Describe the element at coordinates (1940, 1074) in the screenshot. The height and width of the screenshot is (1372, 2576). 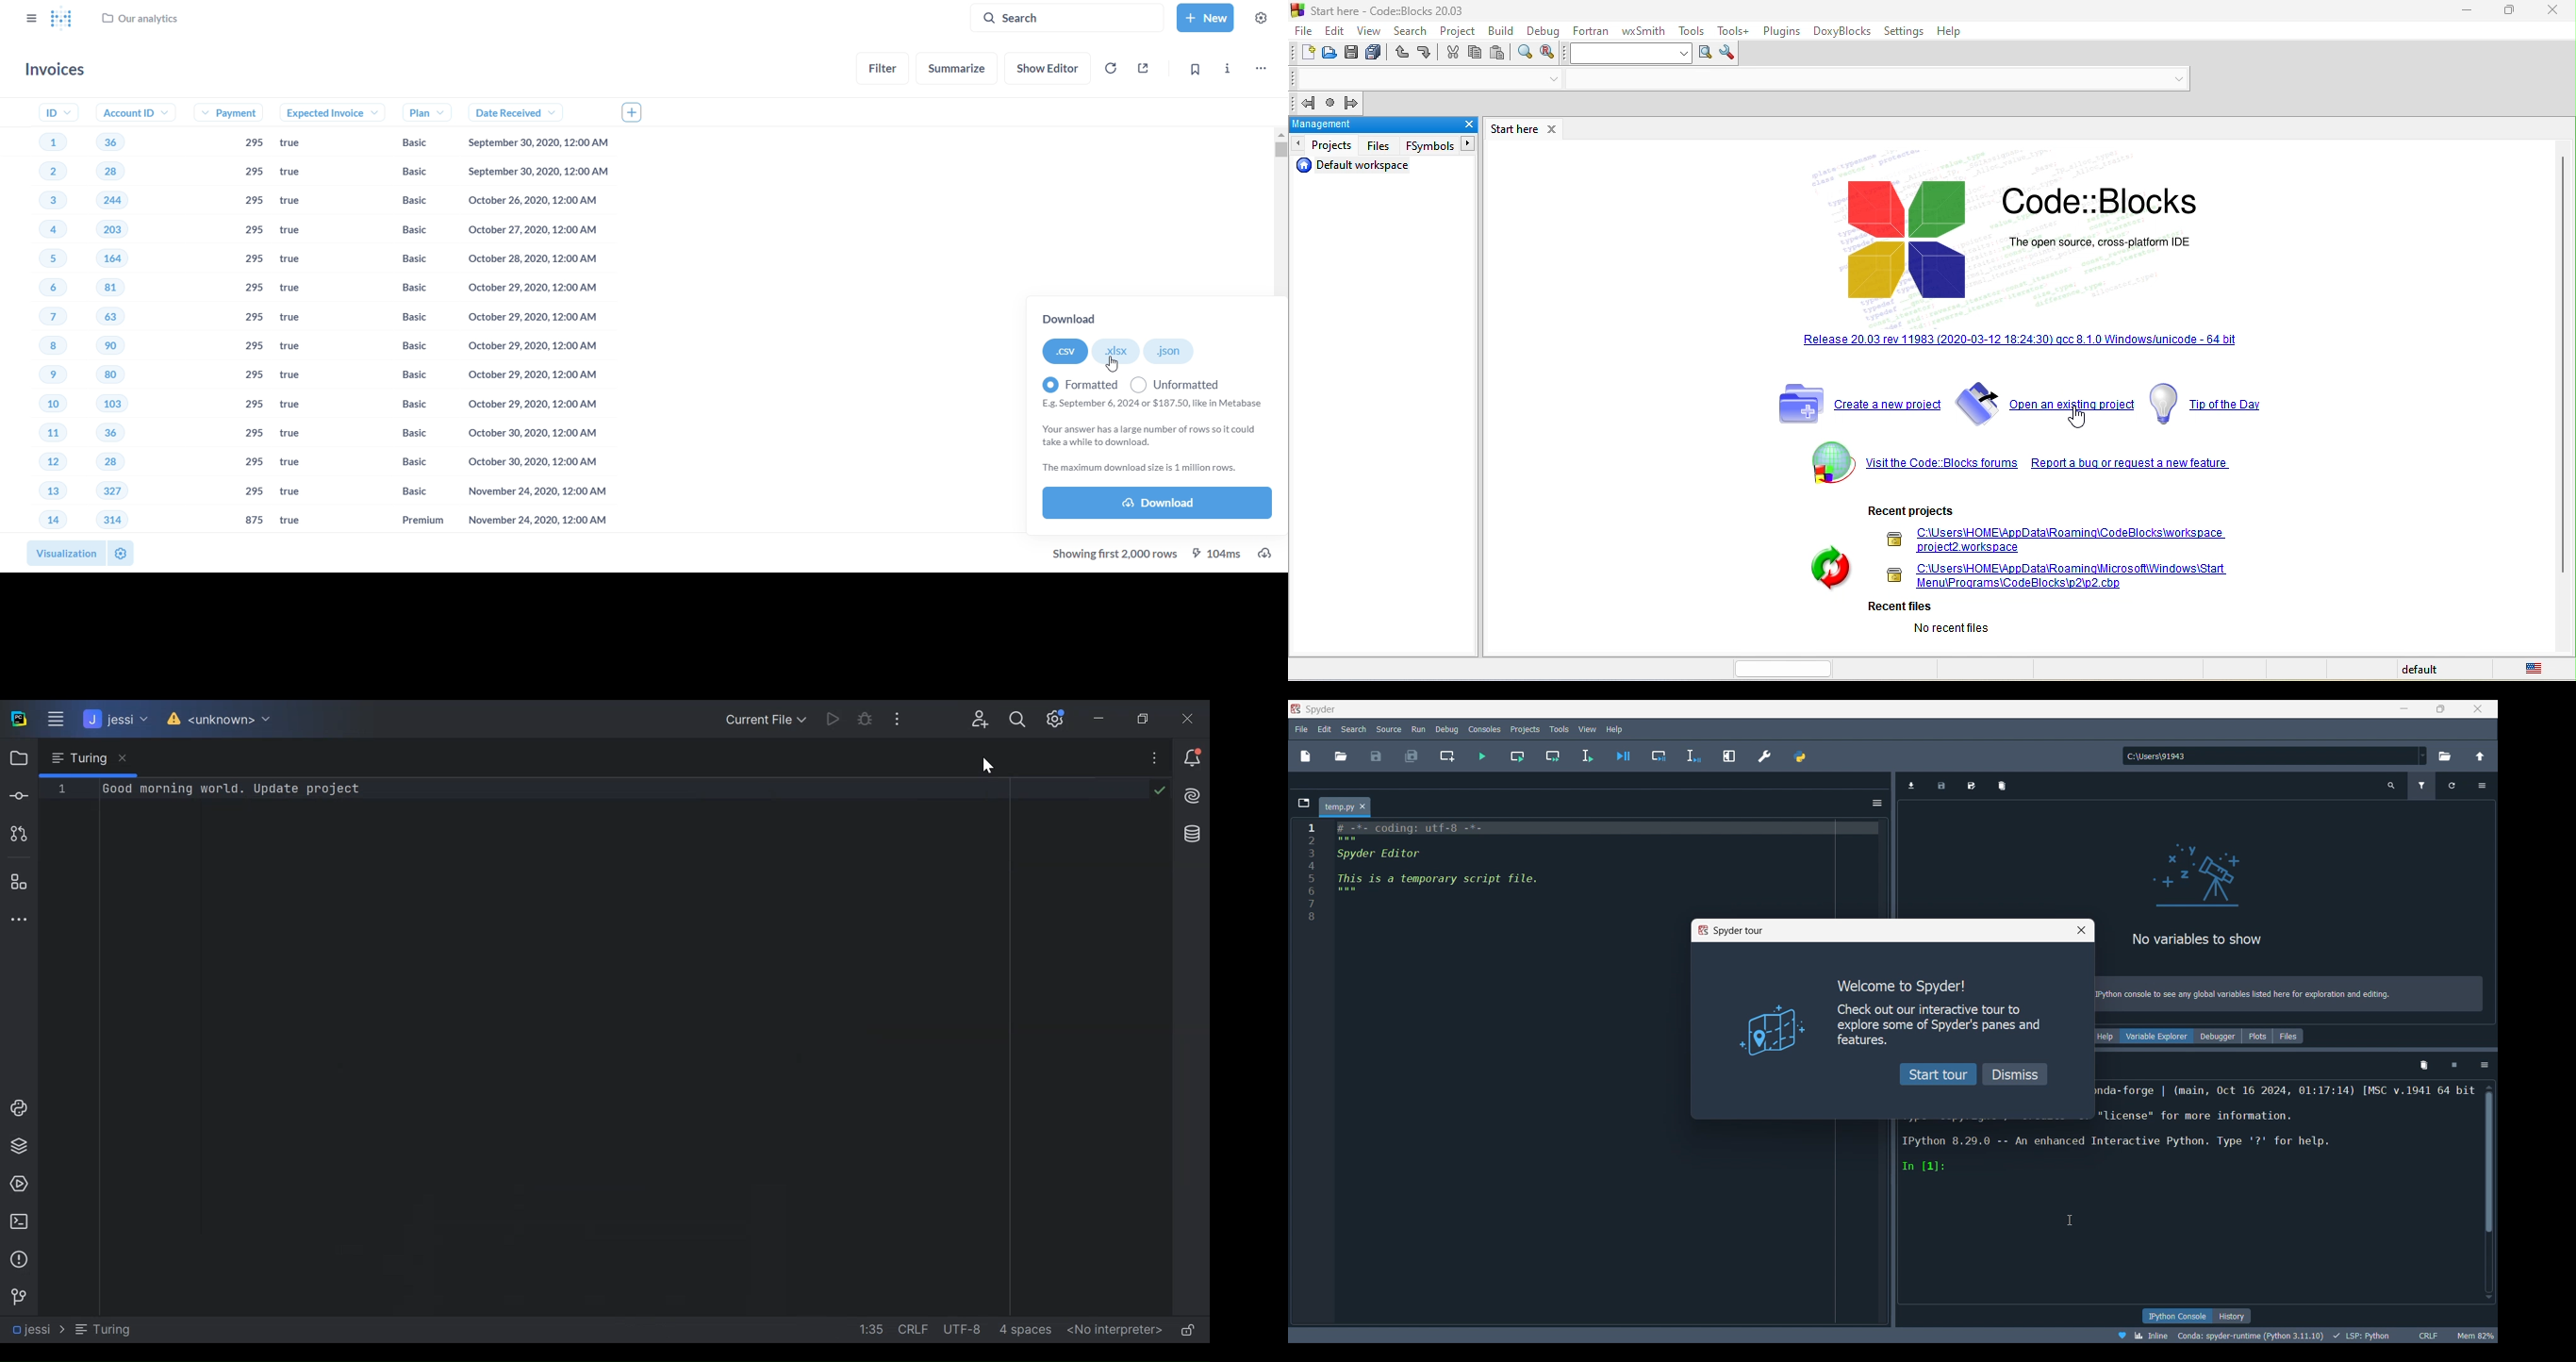
I see `Start tour` at that location.